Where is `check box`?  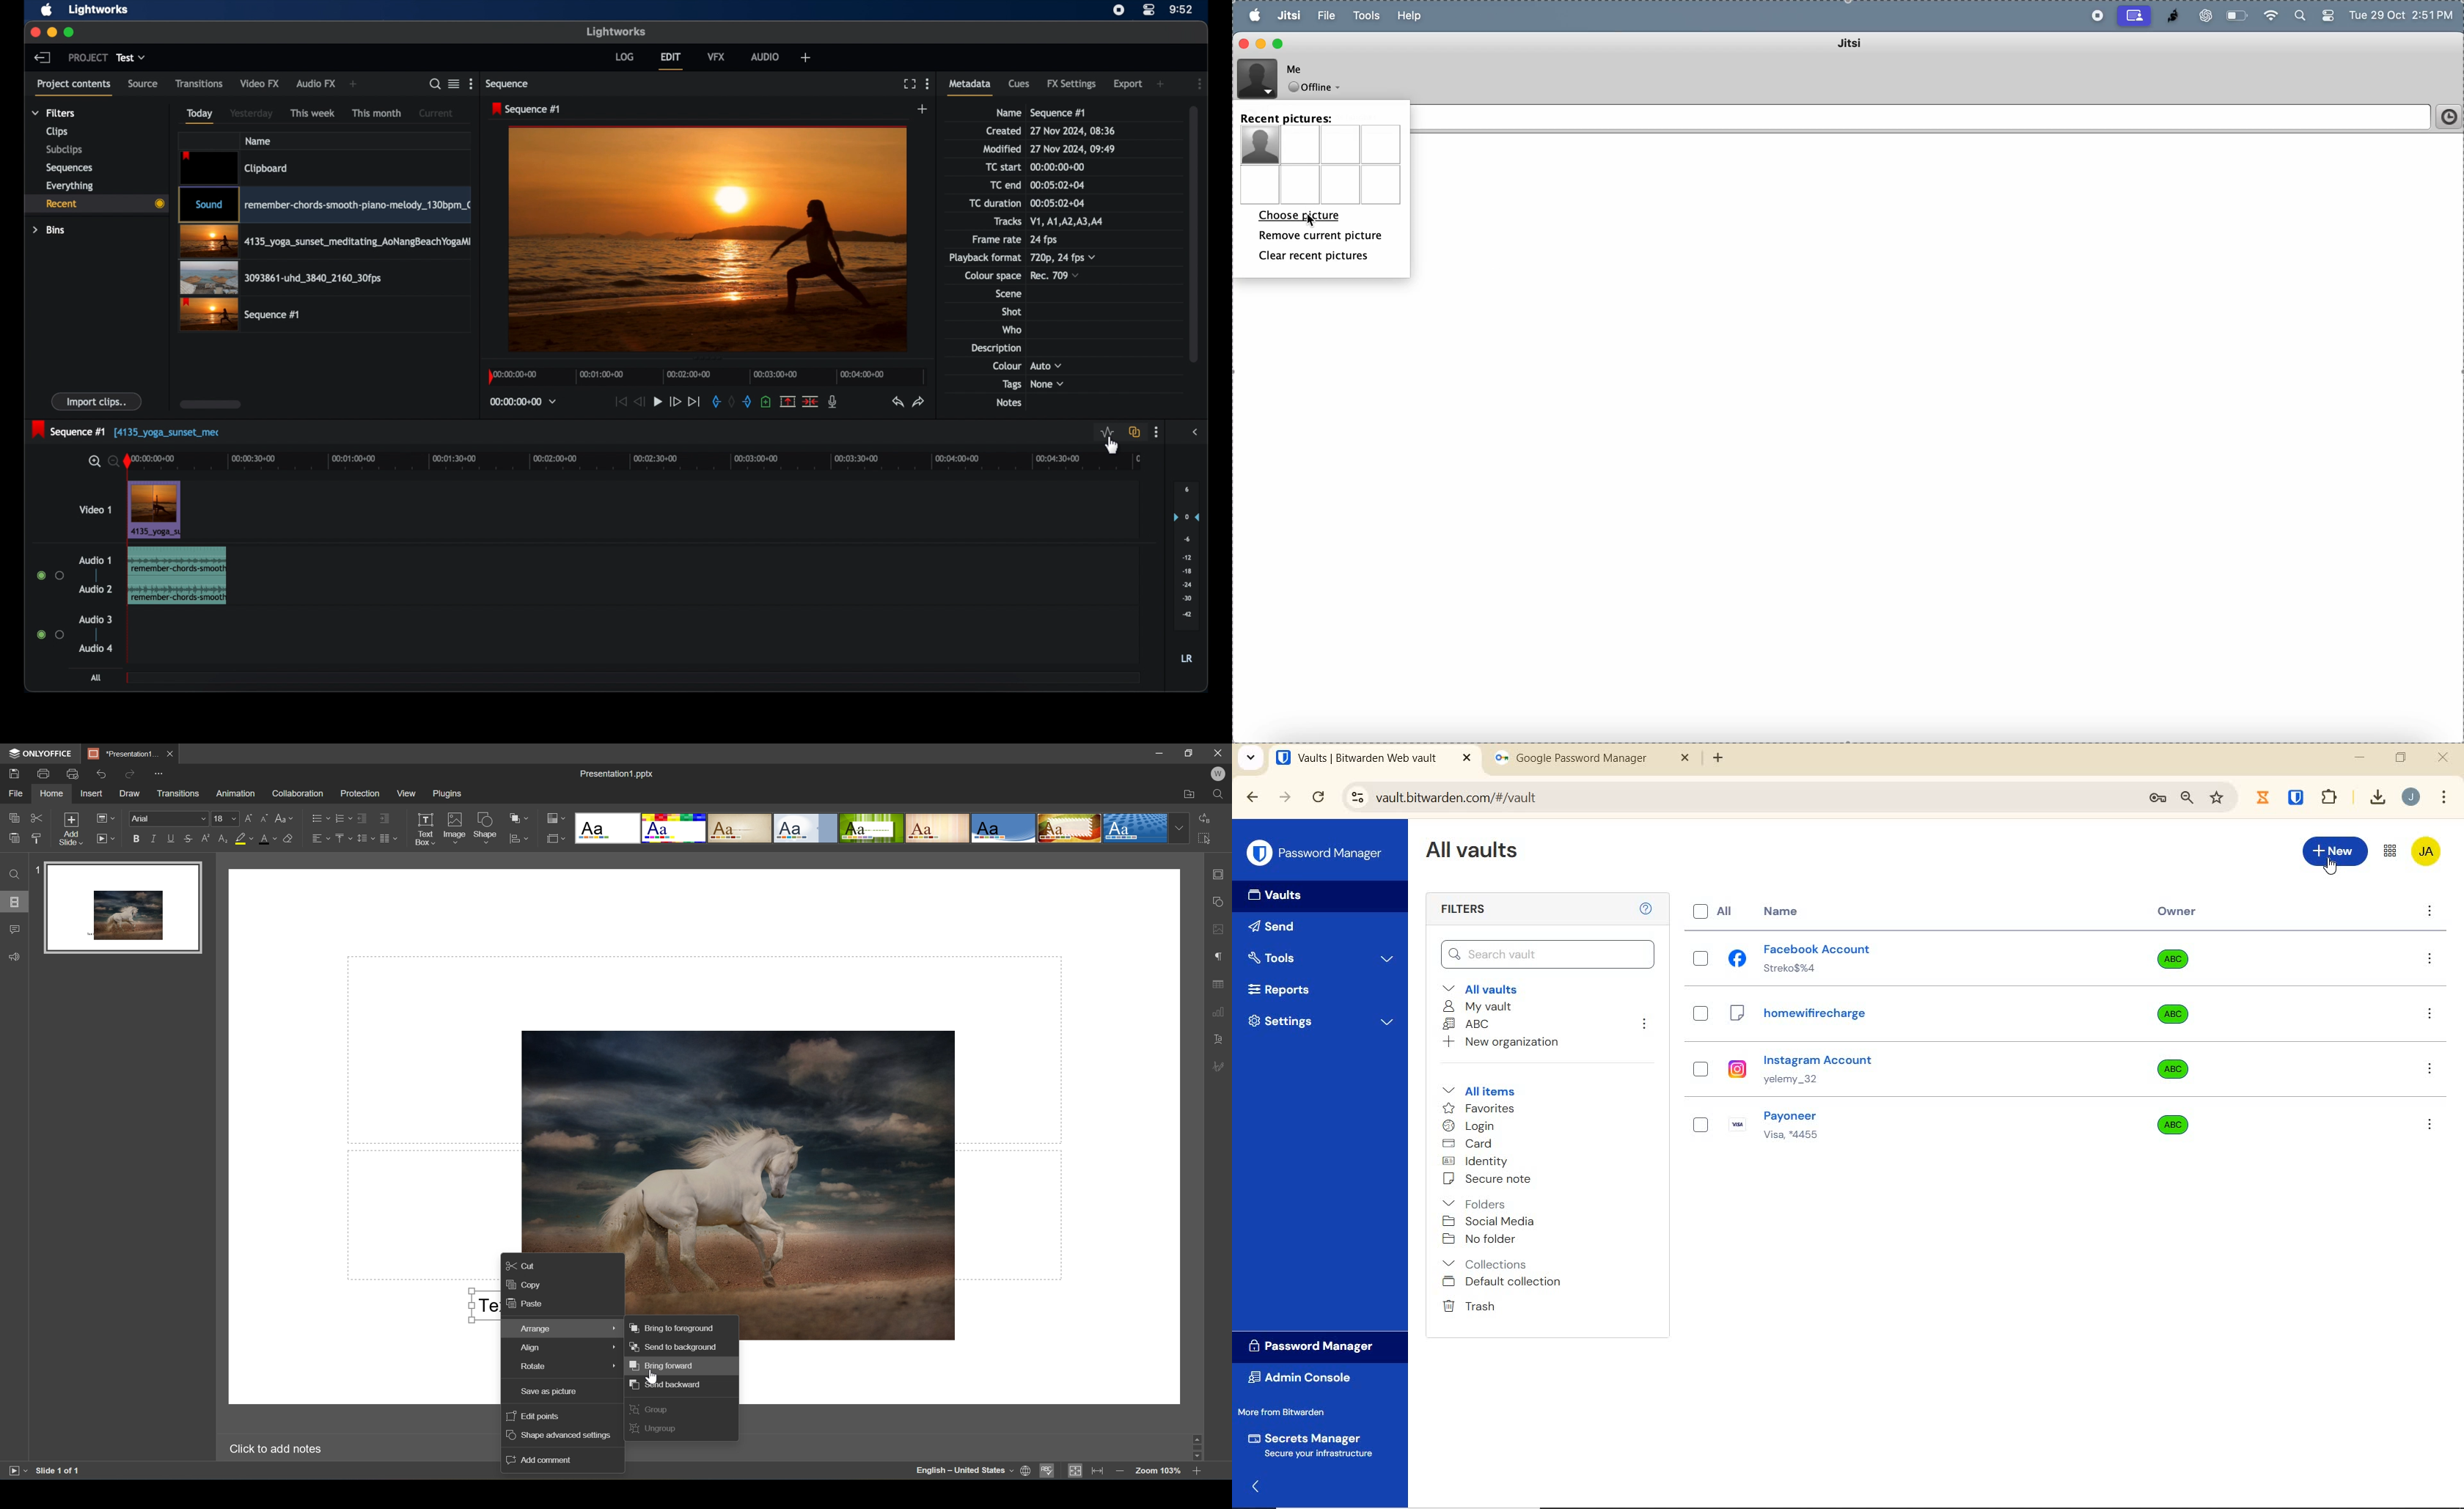 check box is located at coordinates (1698, 961).